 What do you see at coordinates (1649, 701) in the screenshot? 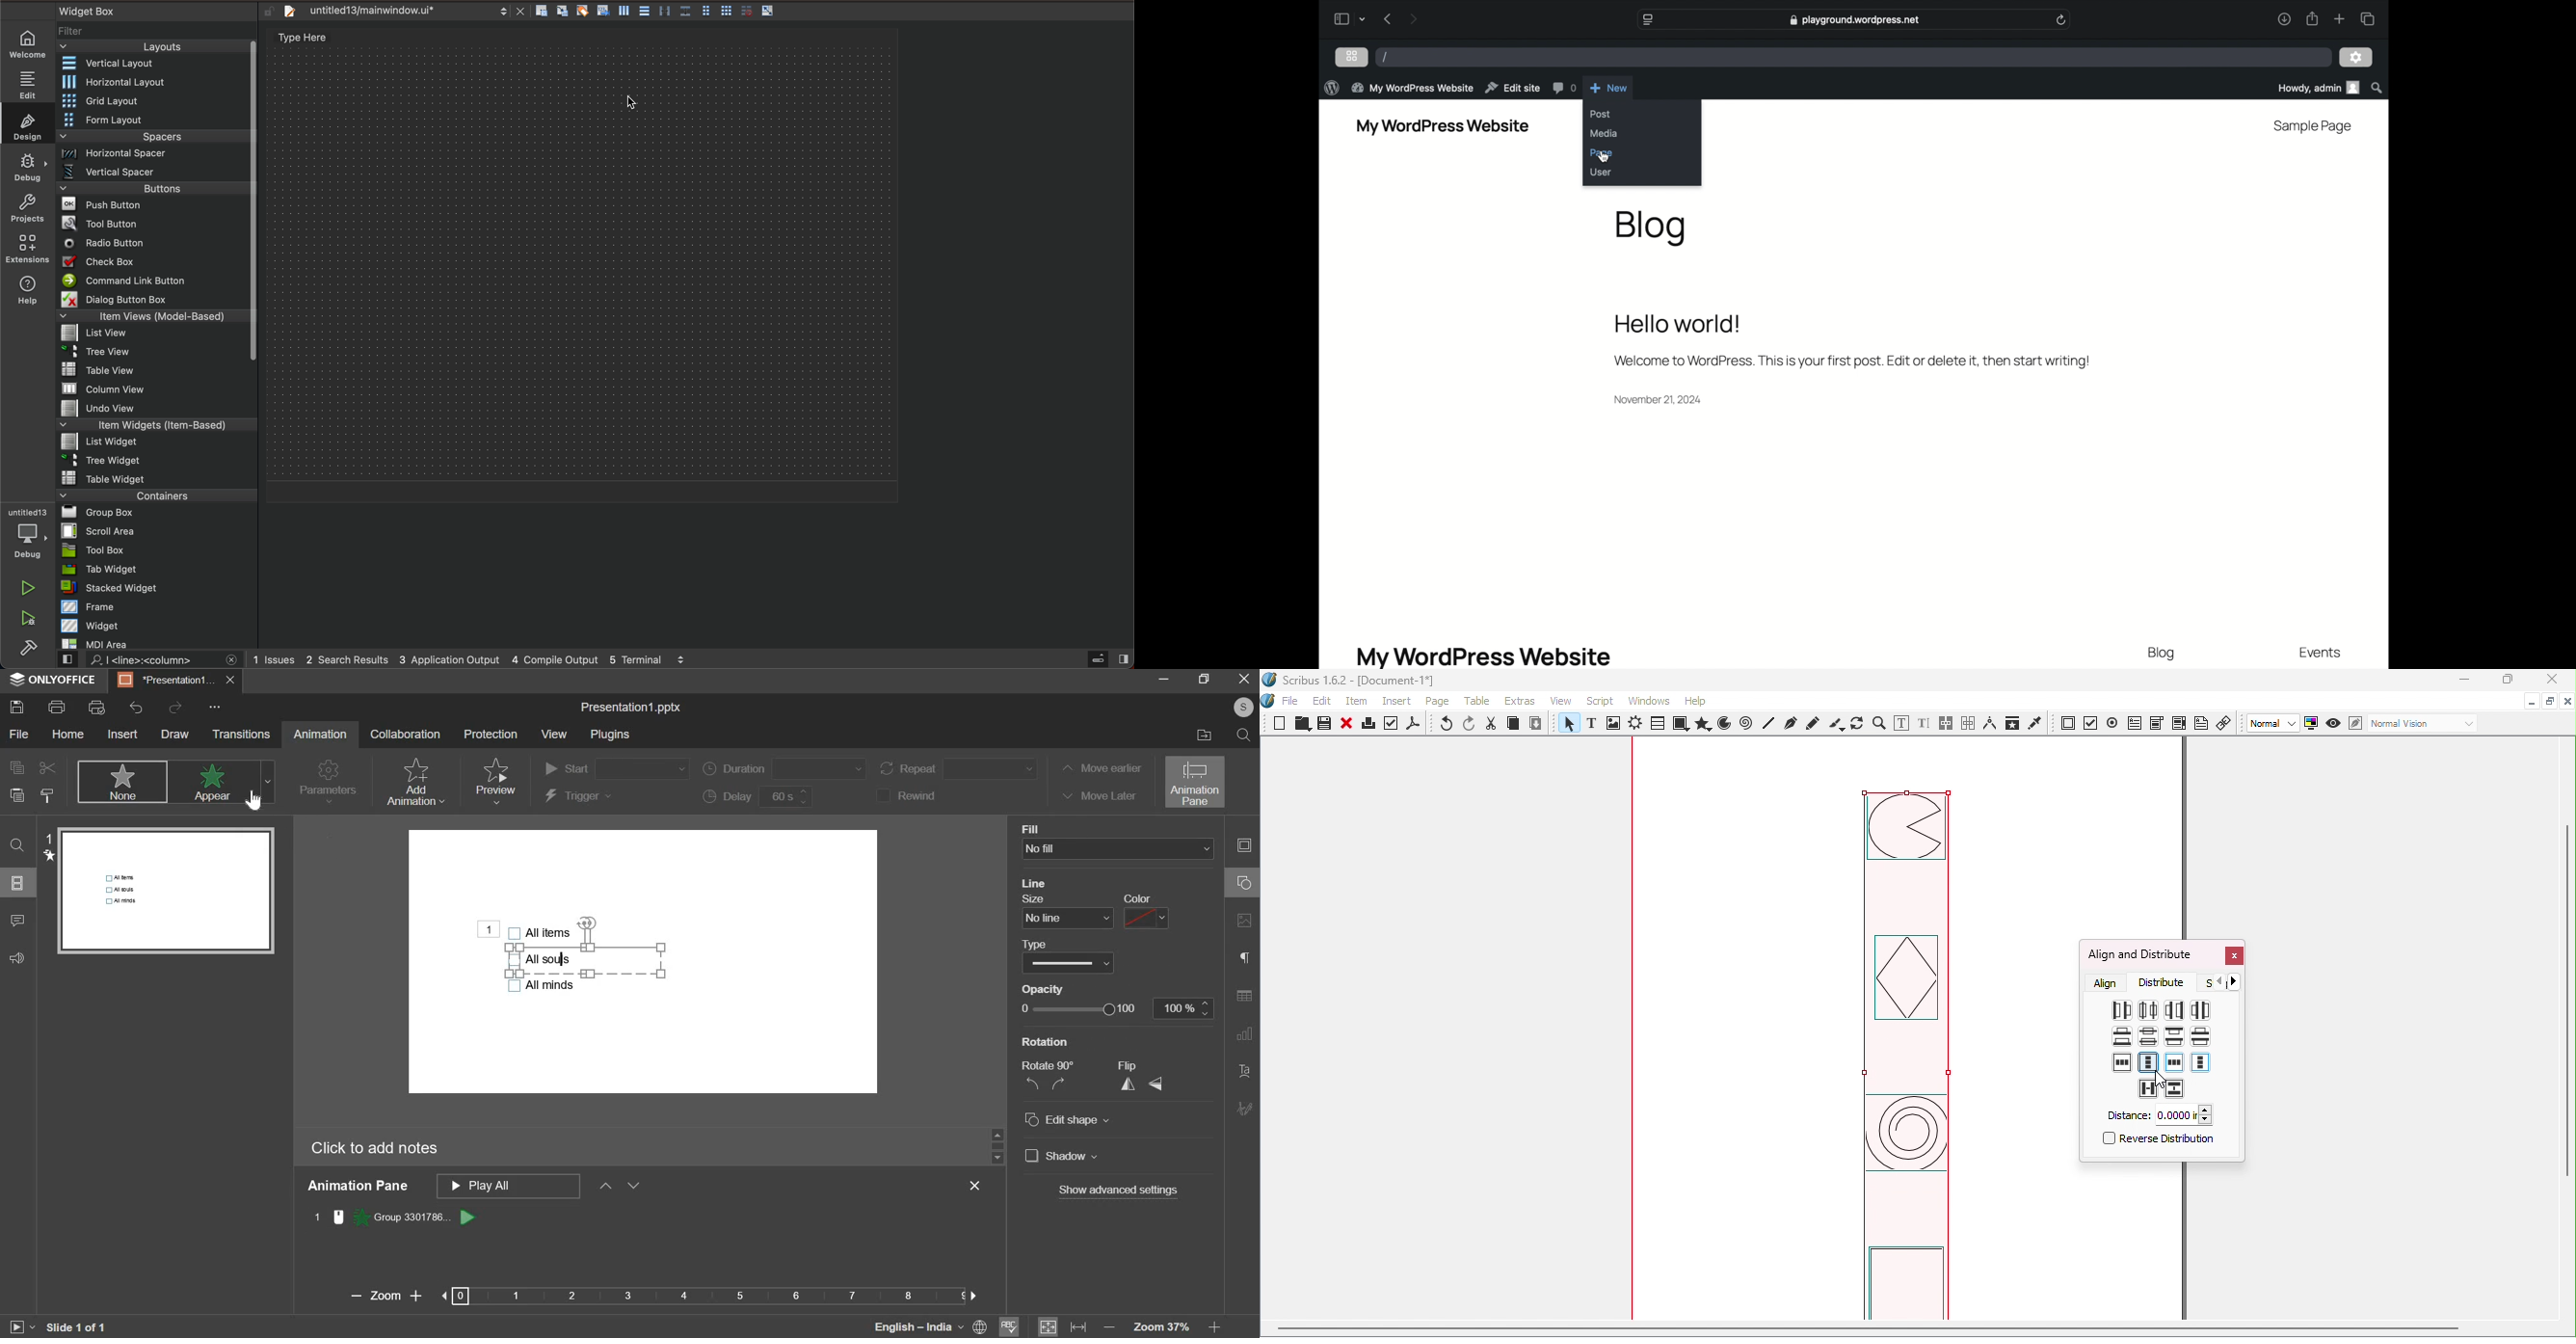
I see `Windows` at bounding box center [1649, 701].